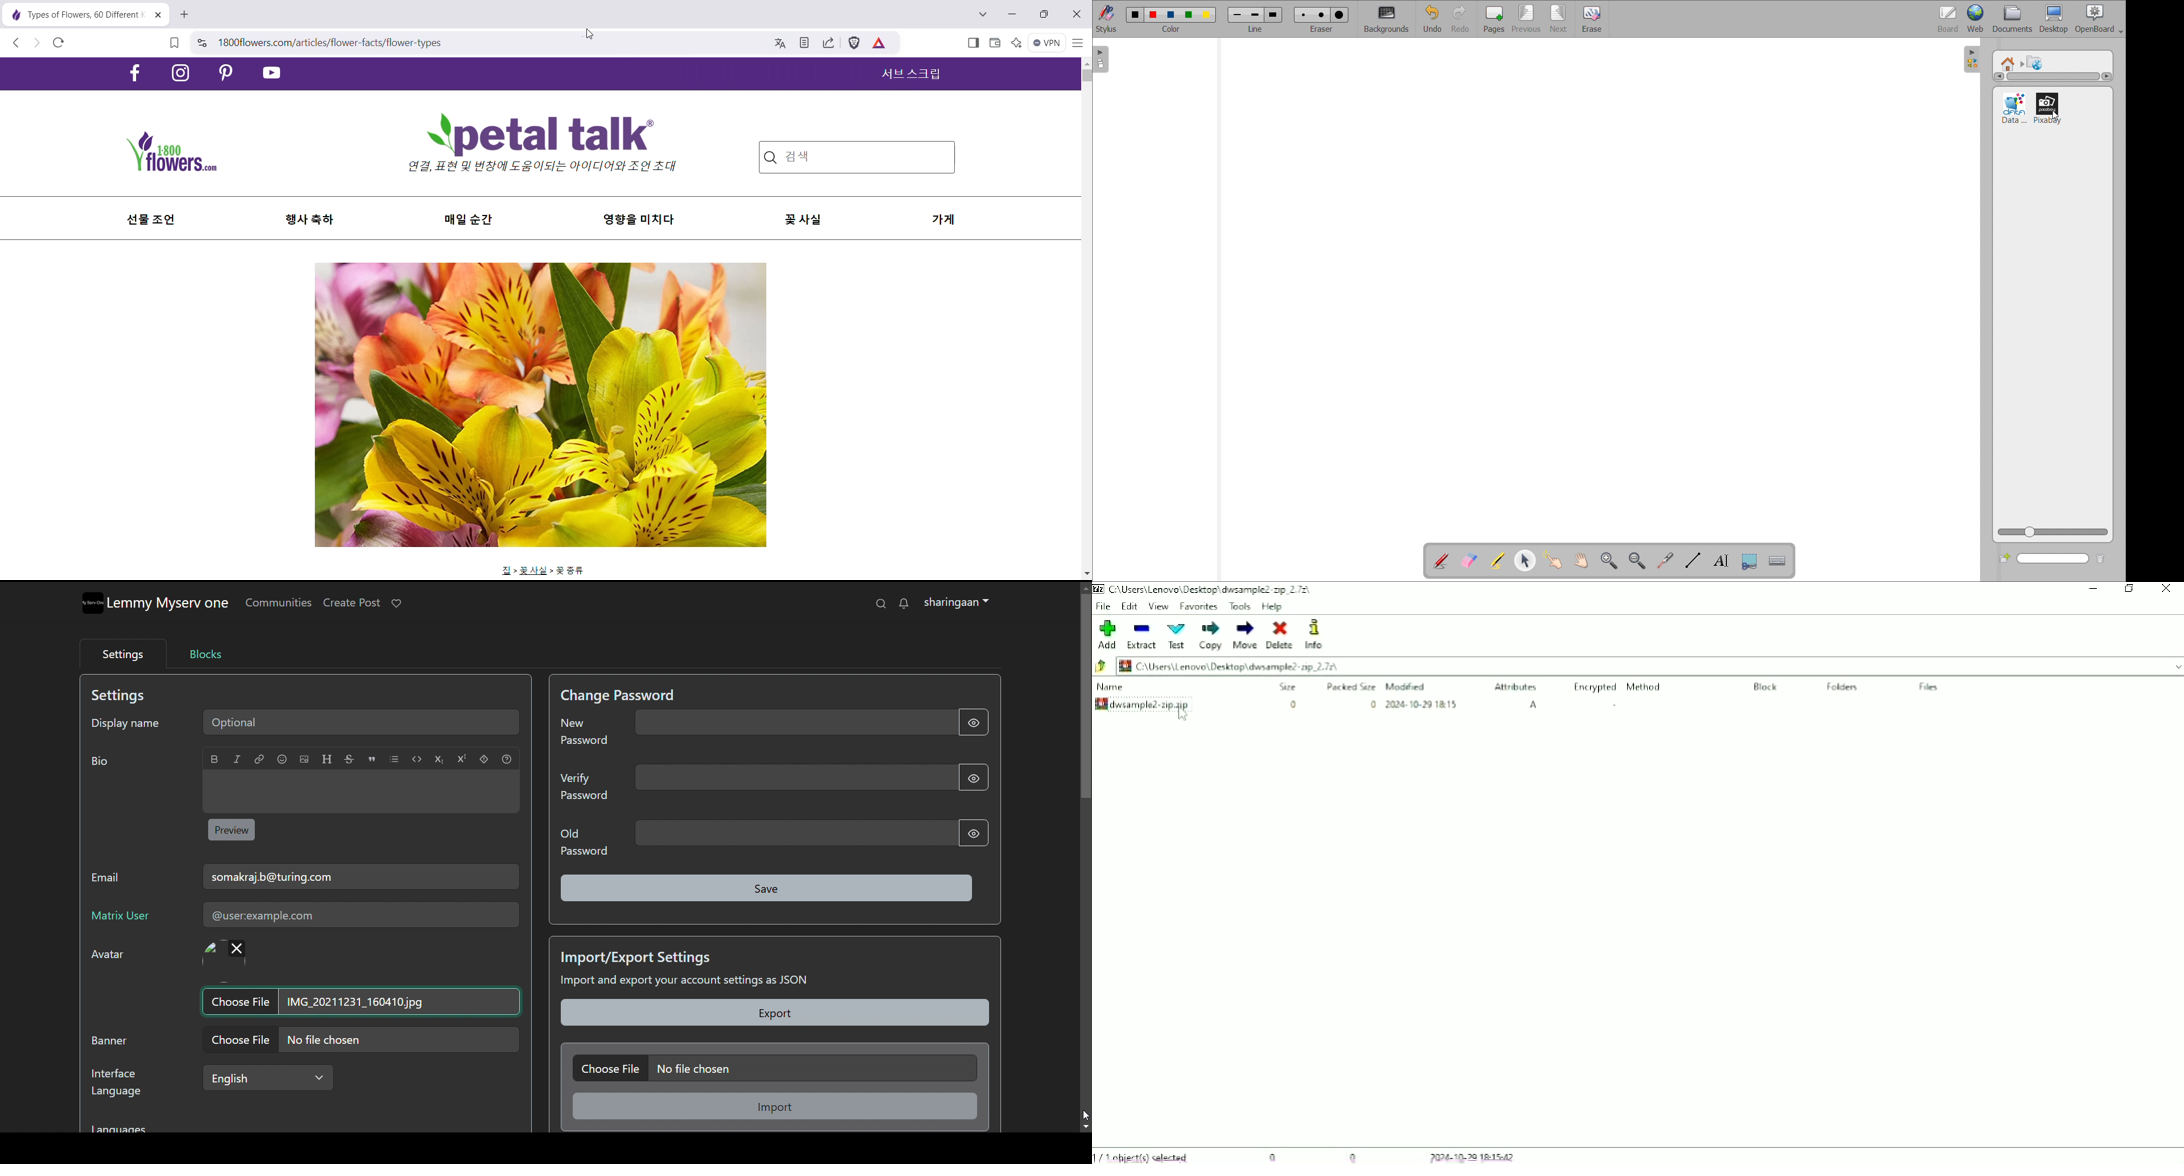 This screenshot has width=2184, height=1176. What do you see at coordinates (1101, 59) in the screenshot?
I see `open page view` at bounding box center [1101, 59].